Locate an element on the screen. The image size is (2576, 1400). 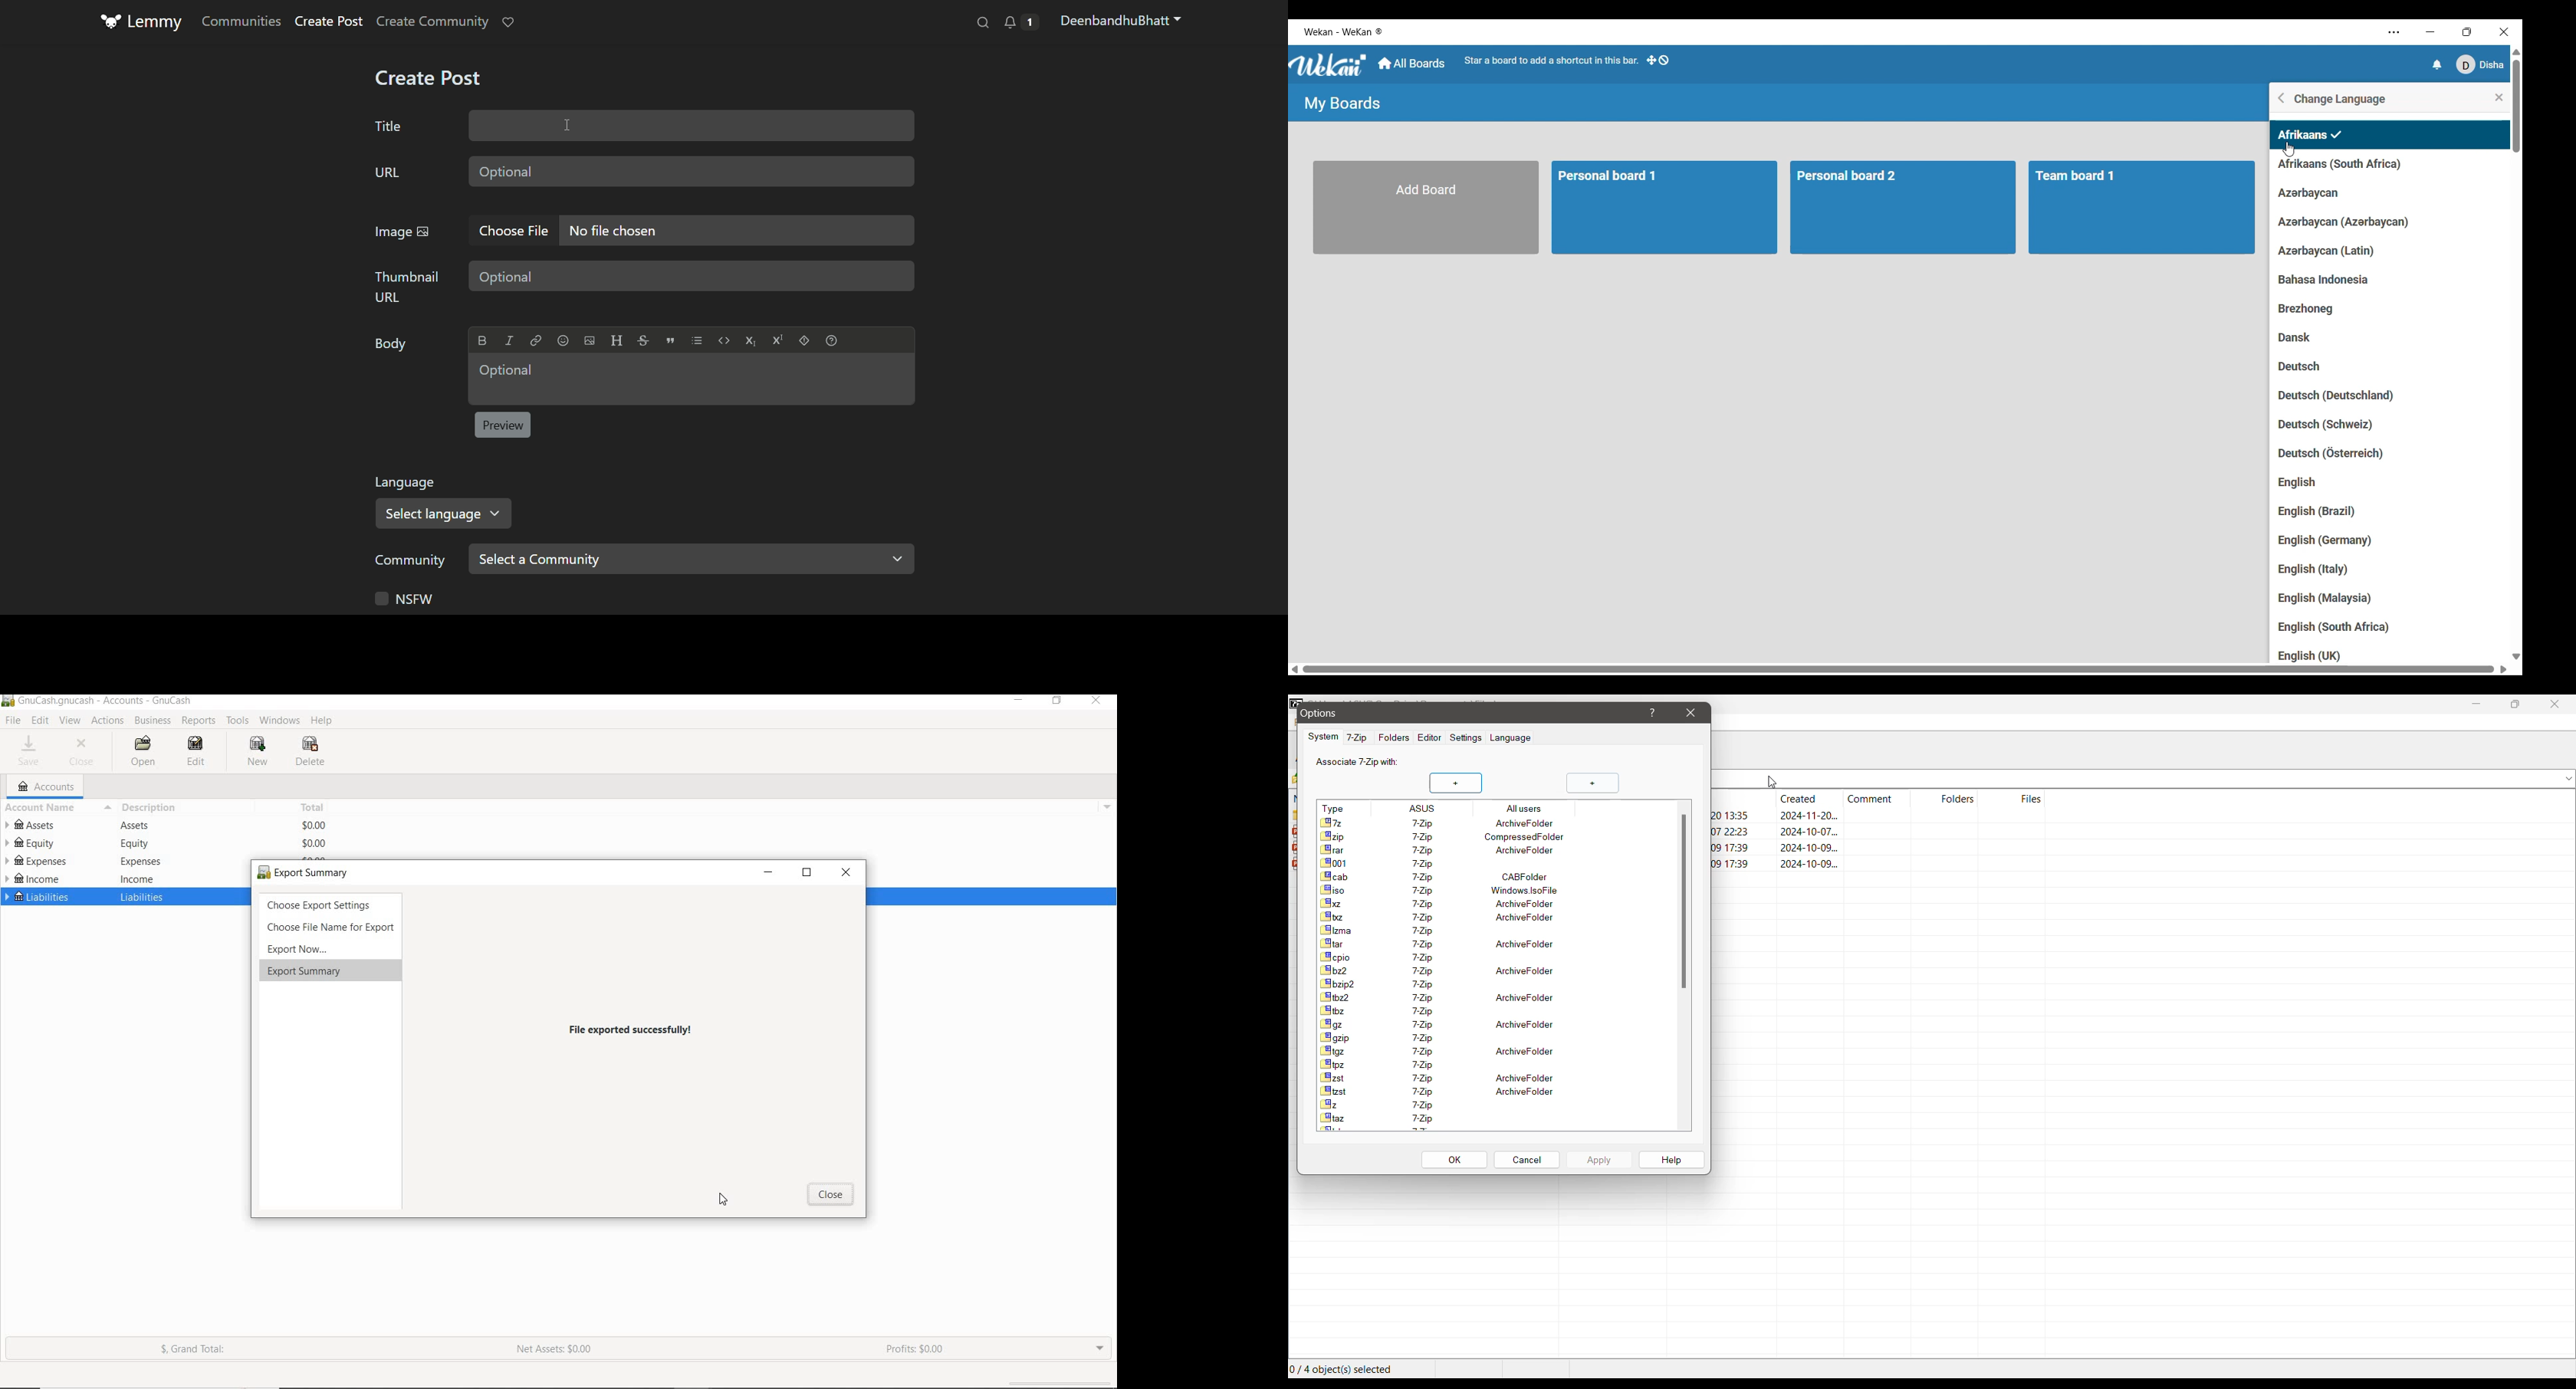
Available system details is located at coordinates (1447, 957).